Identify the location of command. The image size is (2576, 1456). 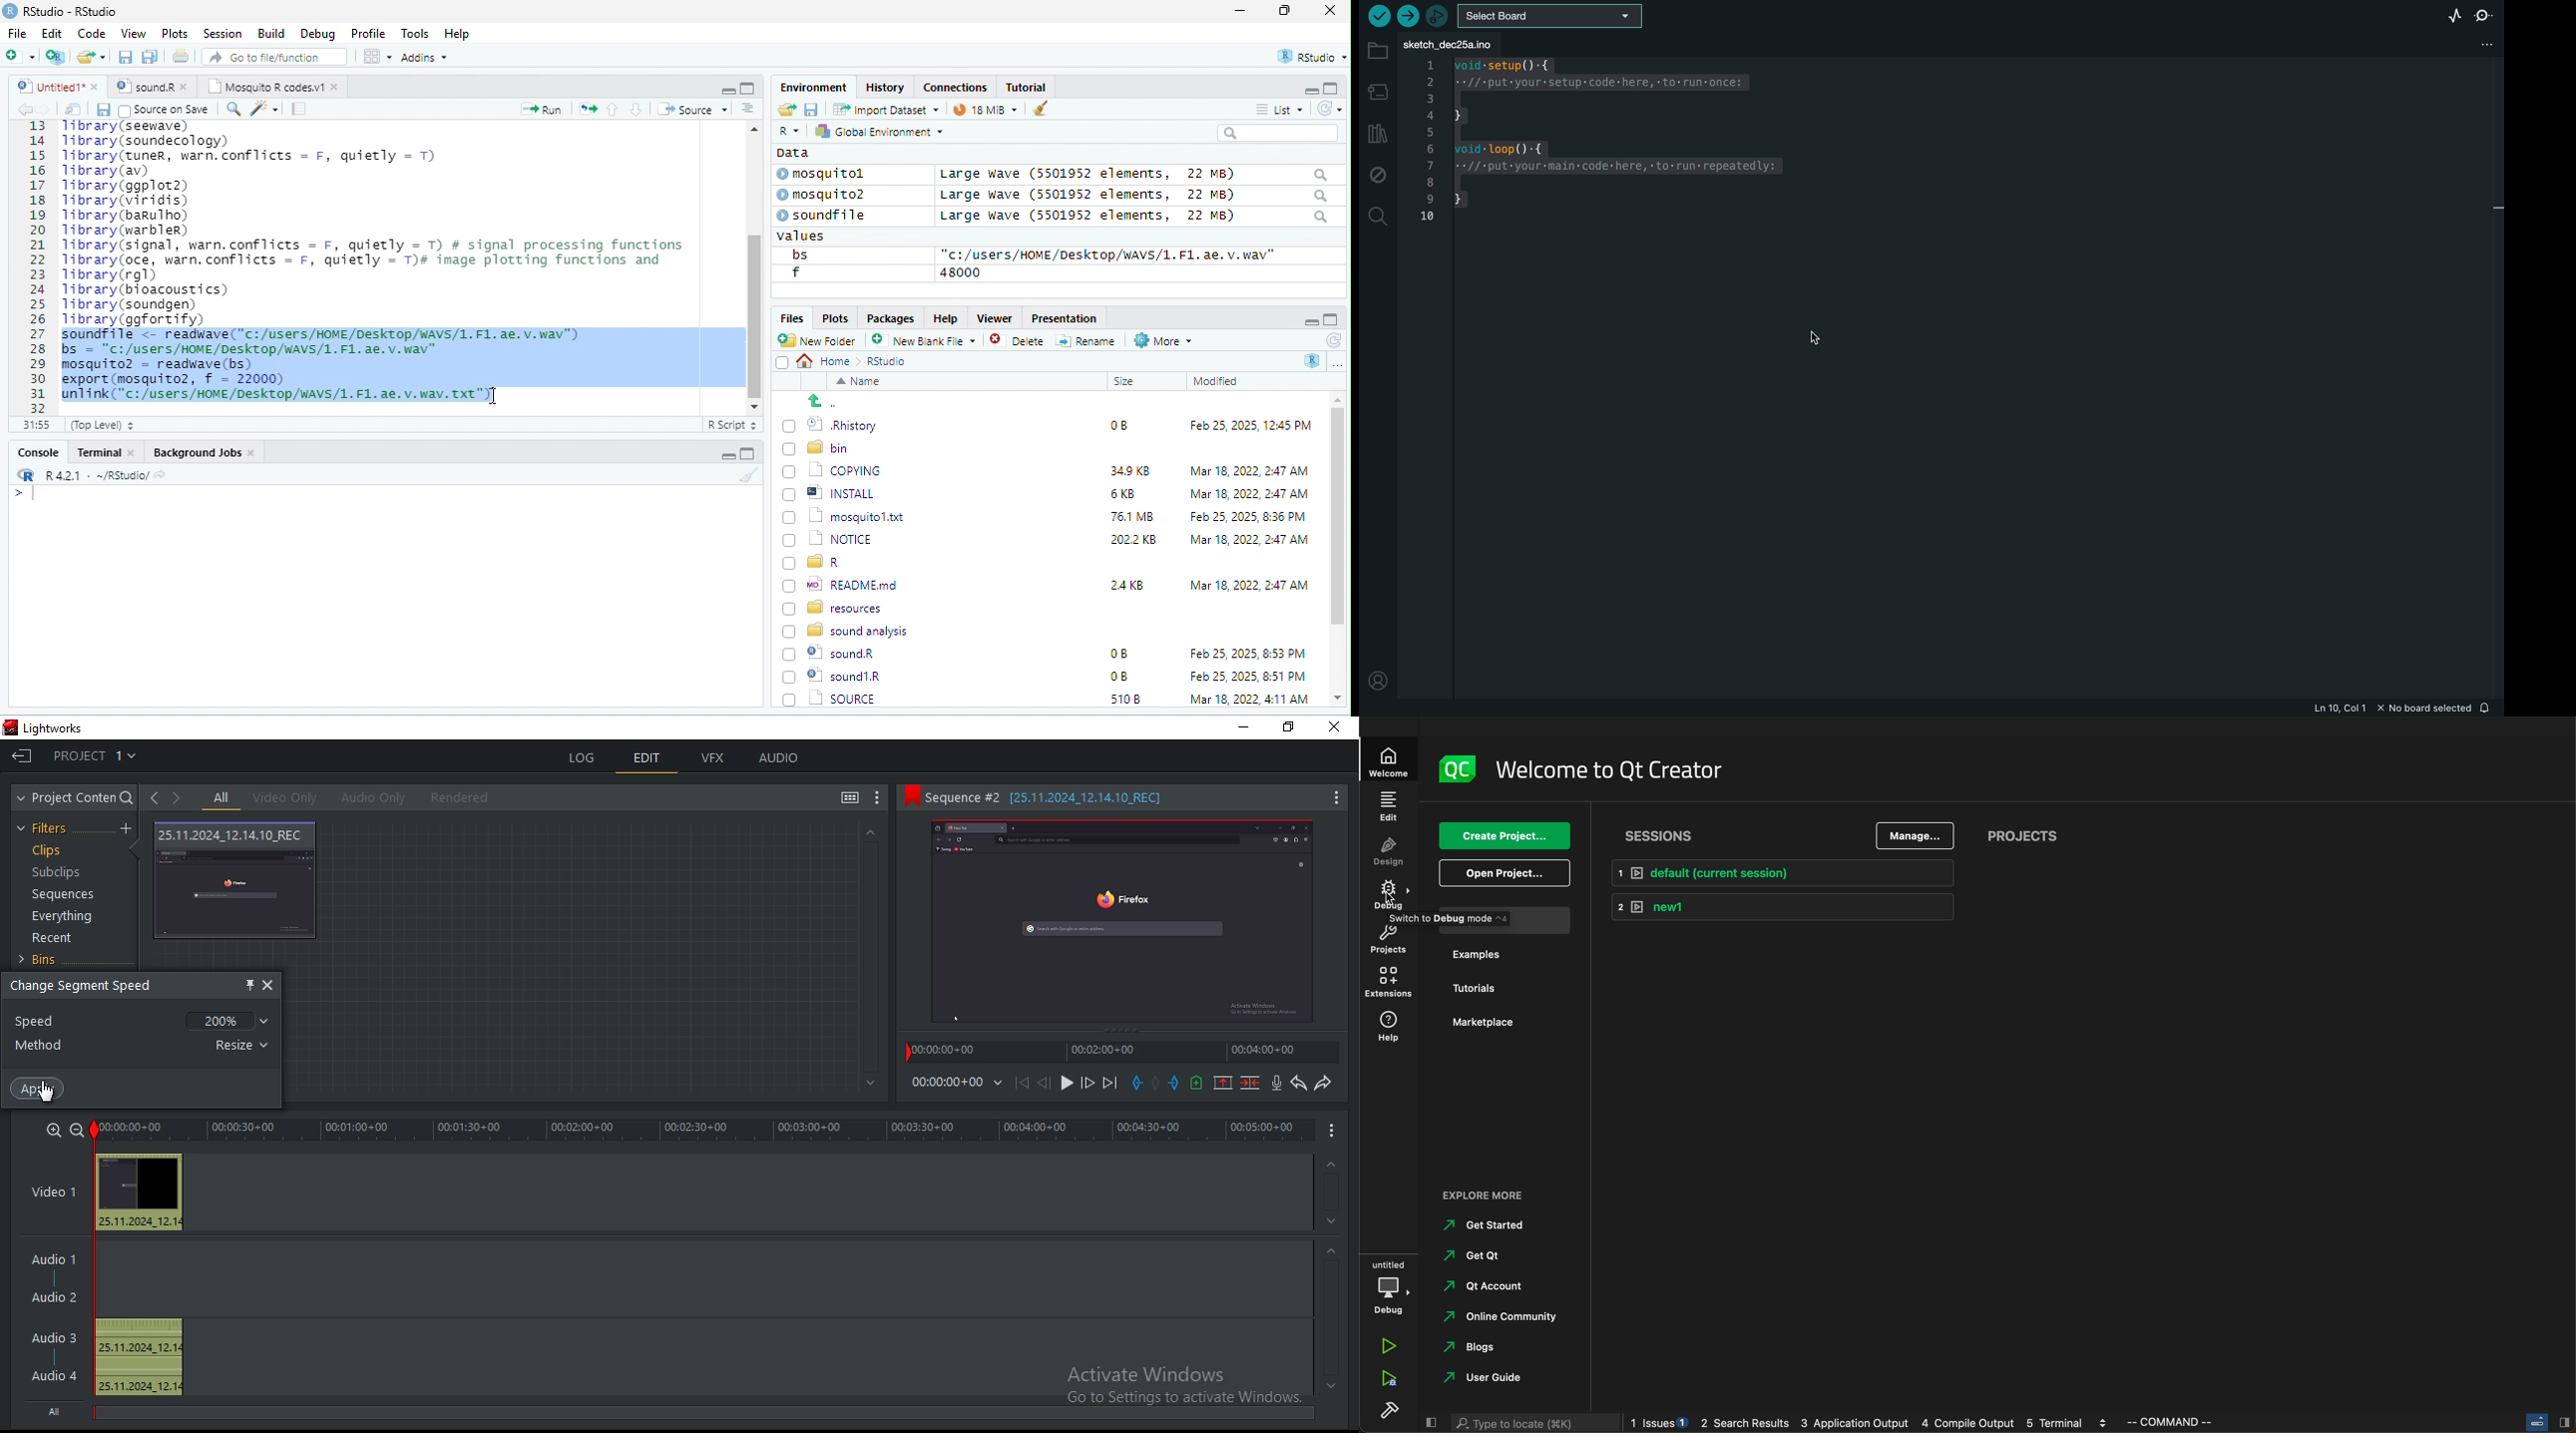
(2205, 1423).